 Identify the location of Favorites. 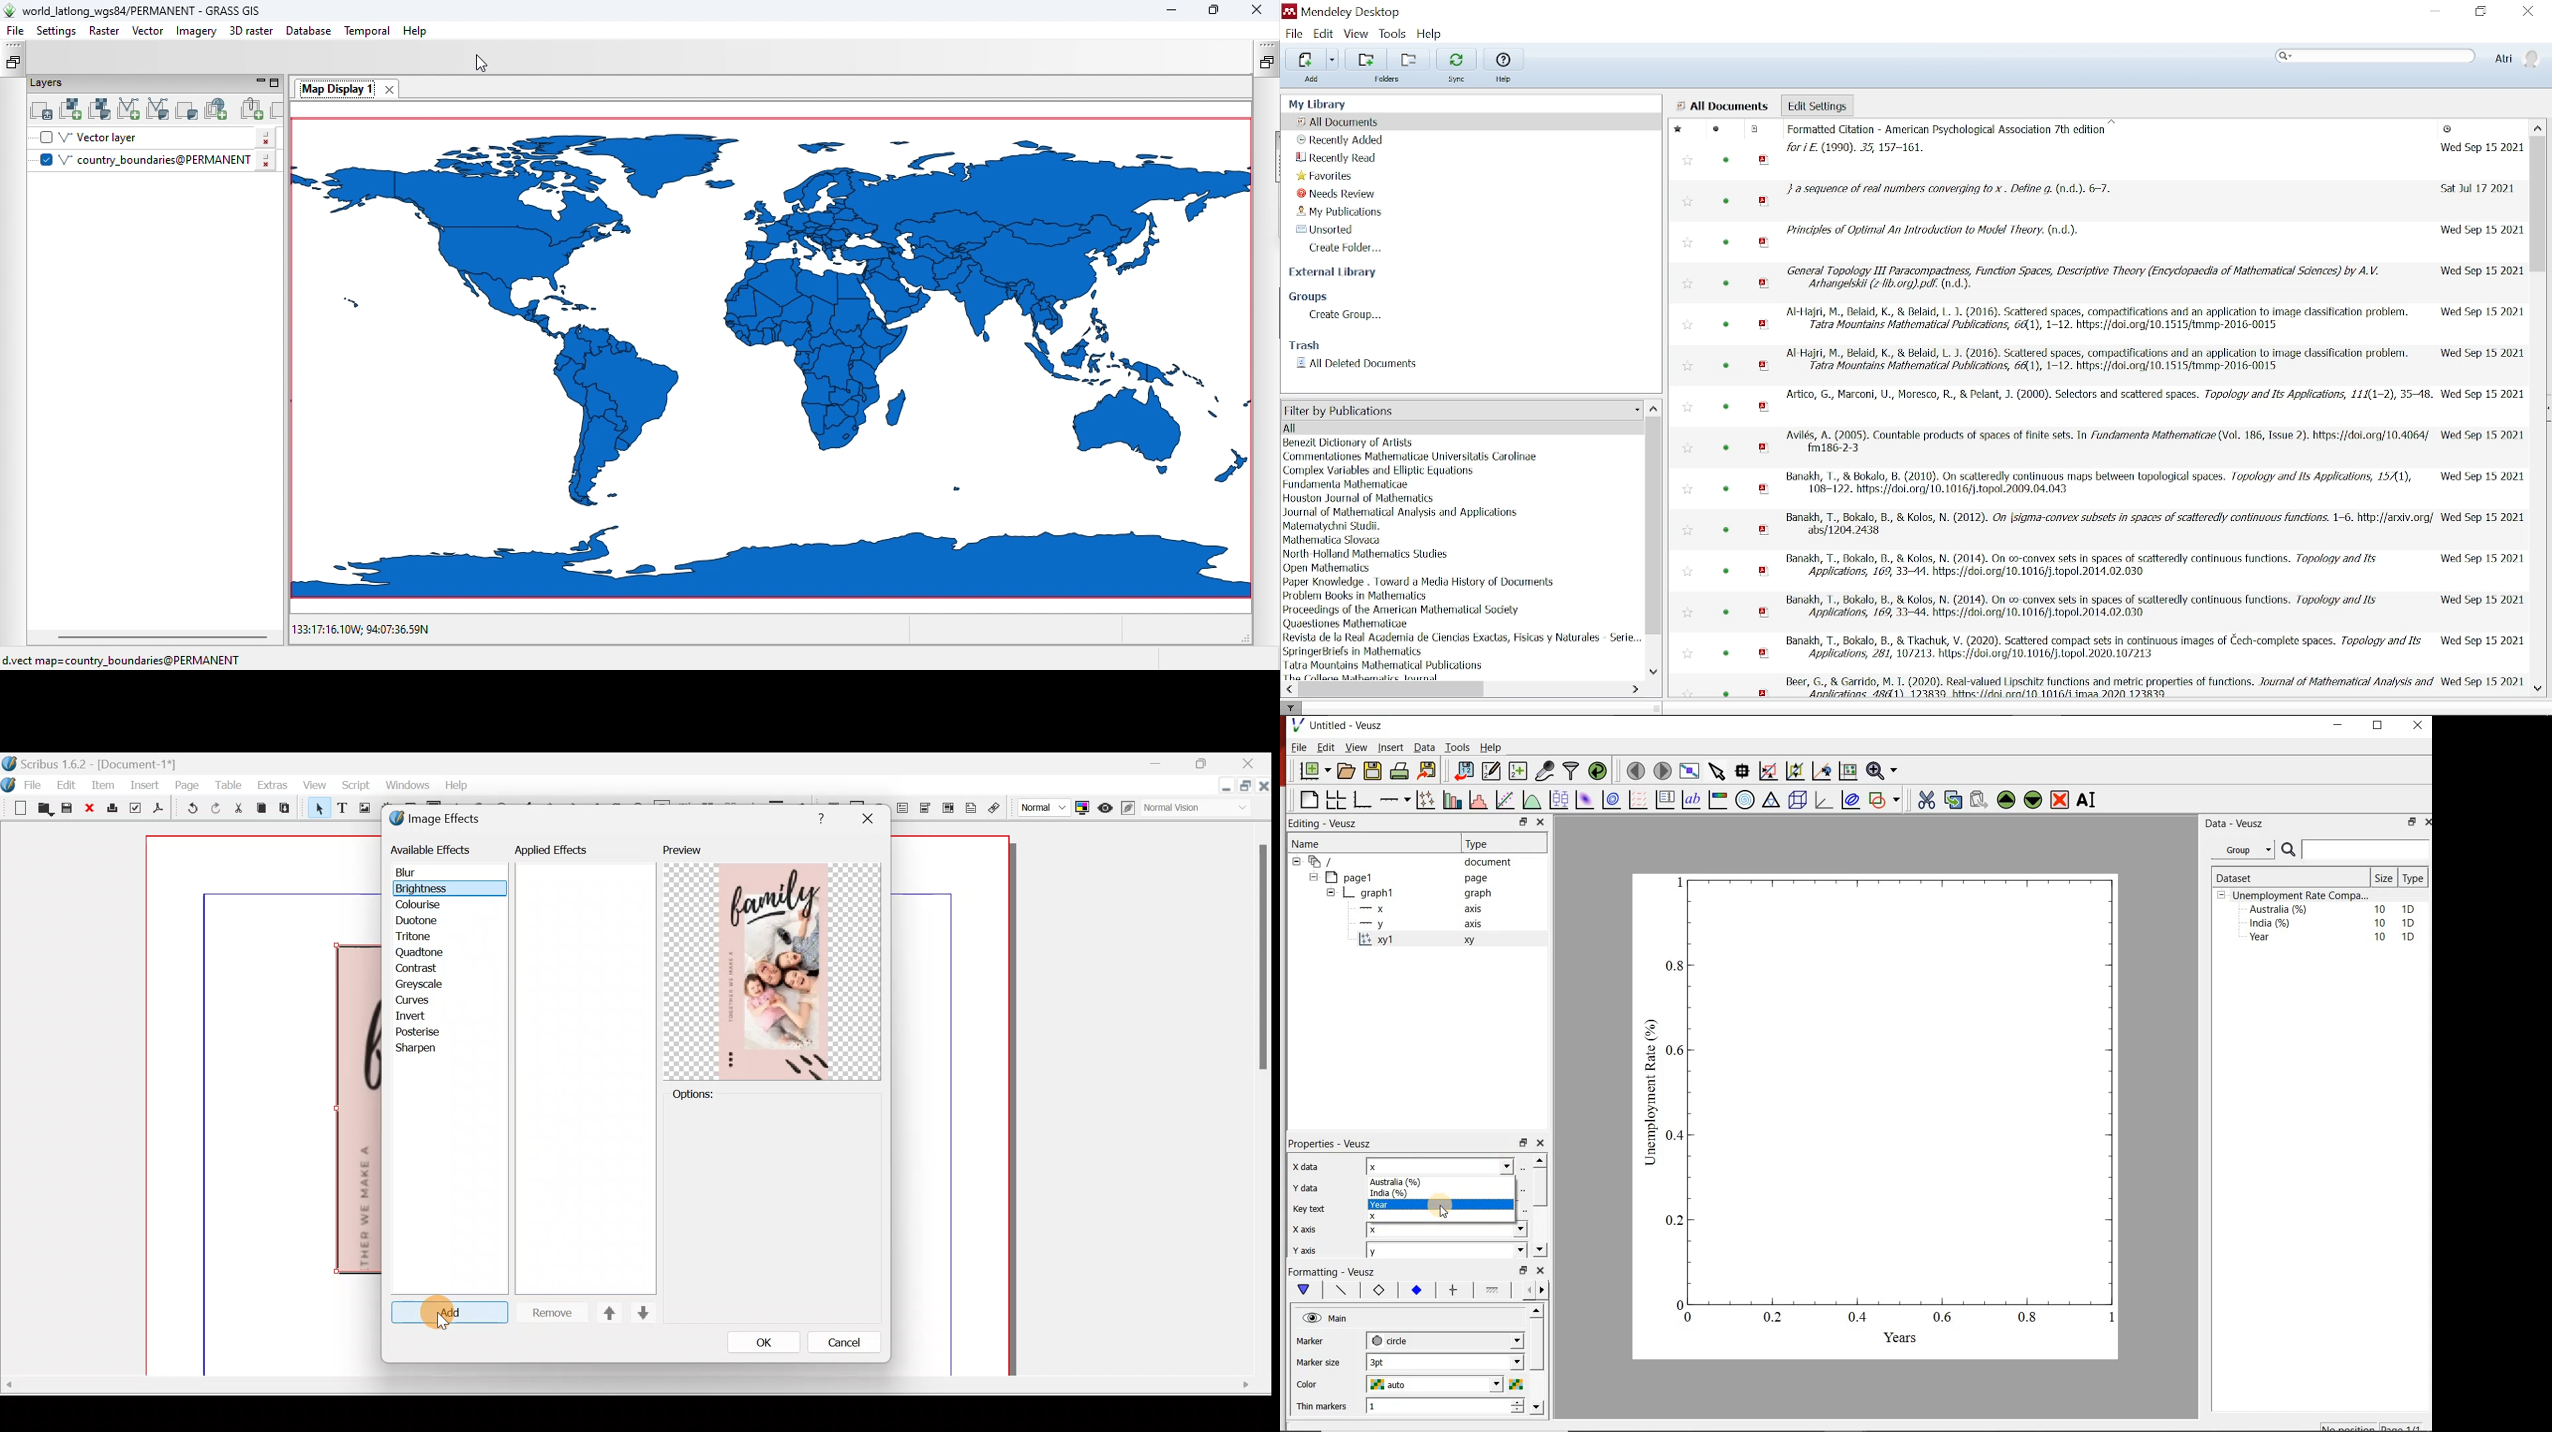
(1327, 175).